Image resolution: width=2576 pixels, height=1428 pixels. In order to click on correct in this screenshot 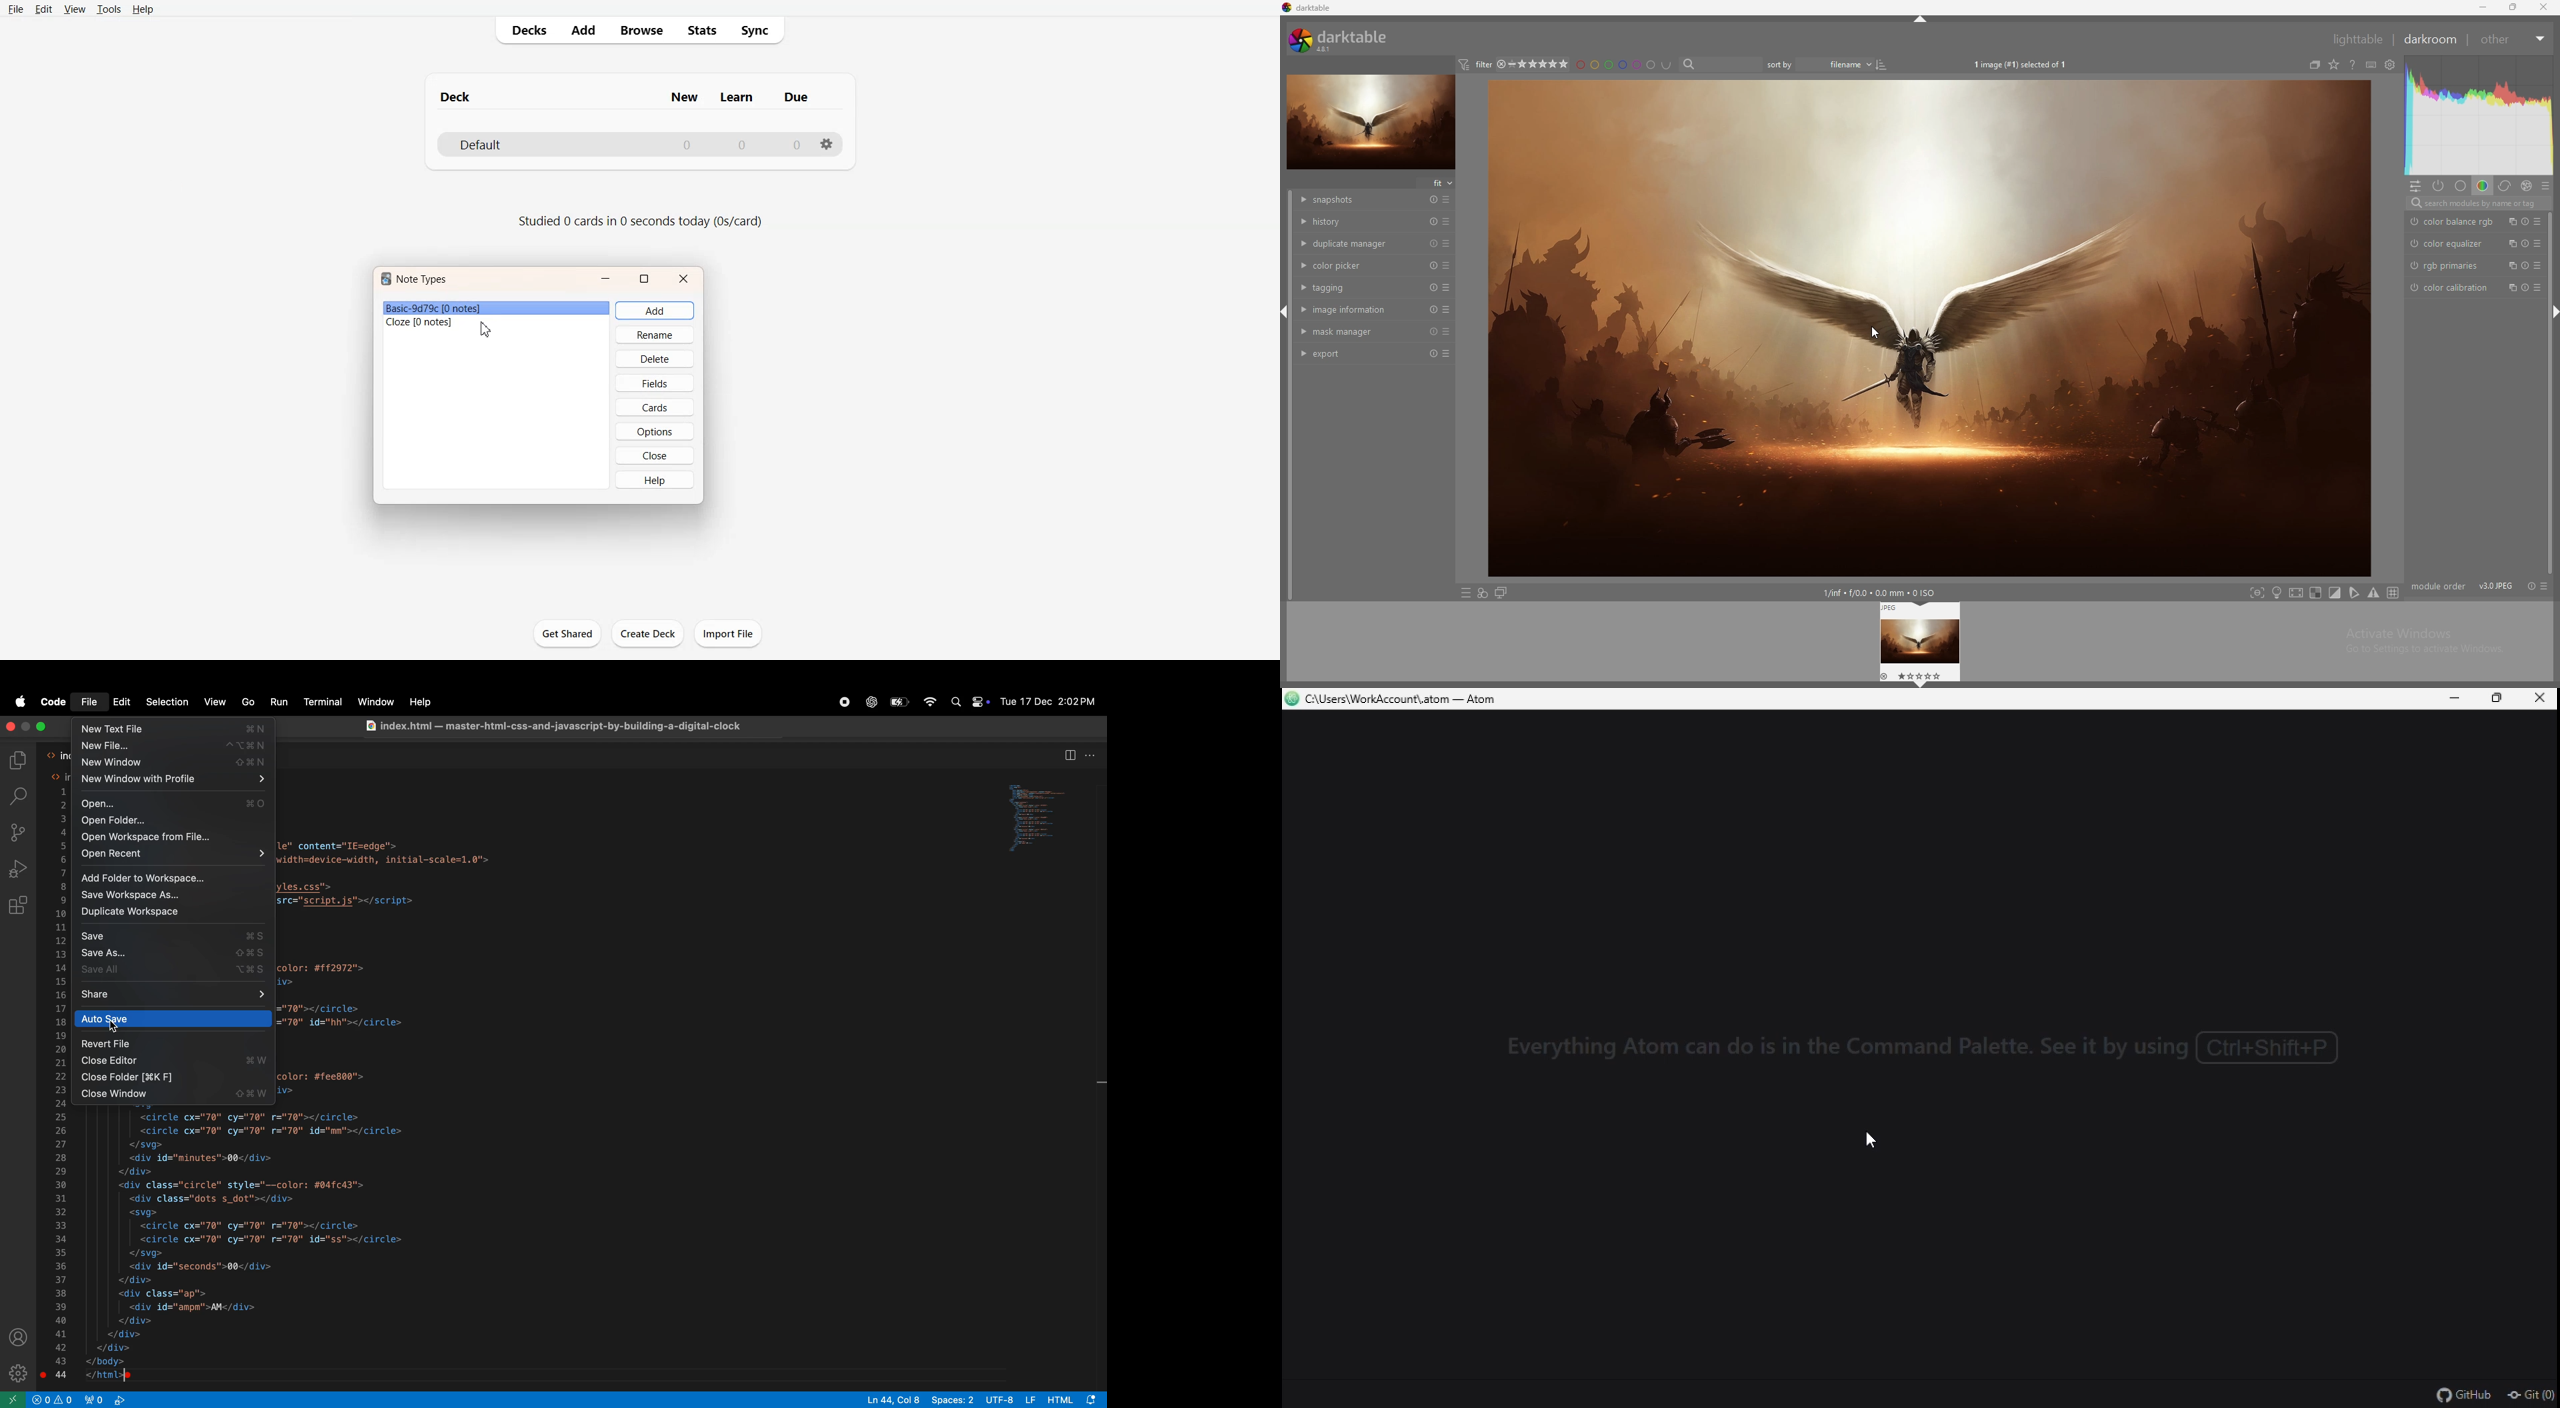, I will do `click(2505, 185)`.